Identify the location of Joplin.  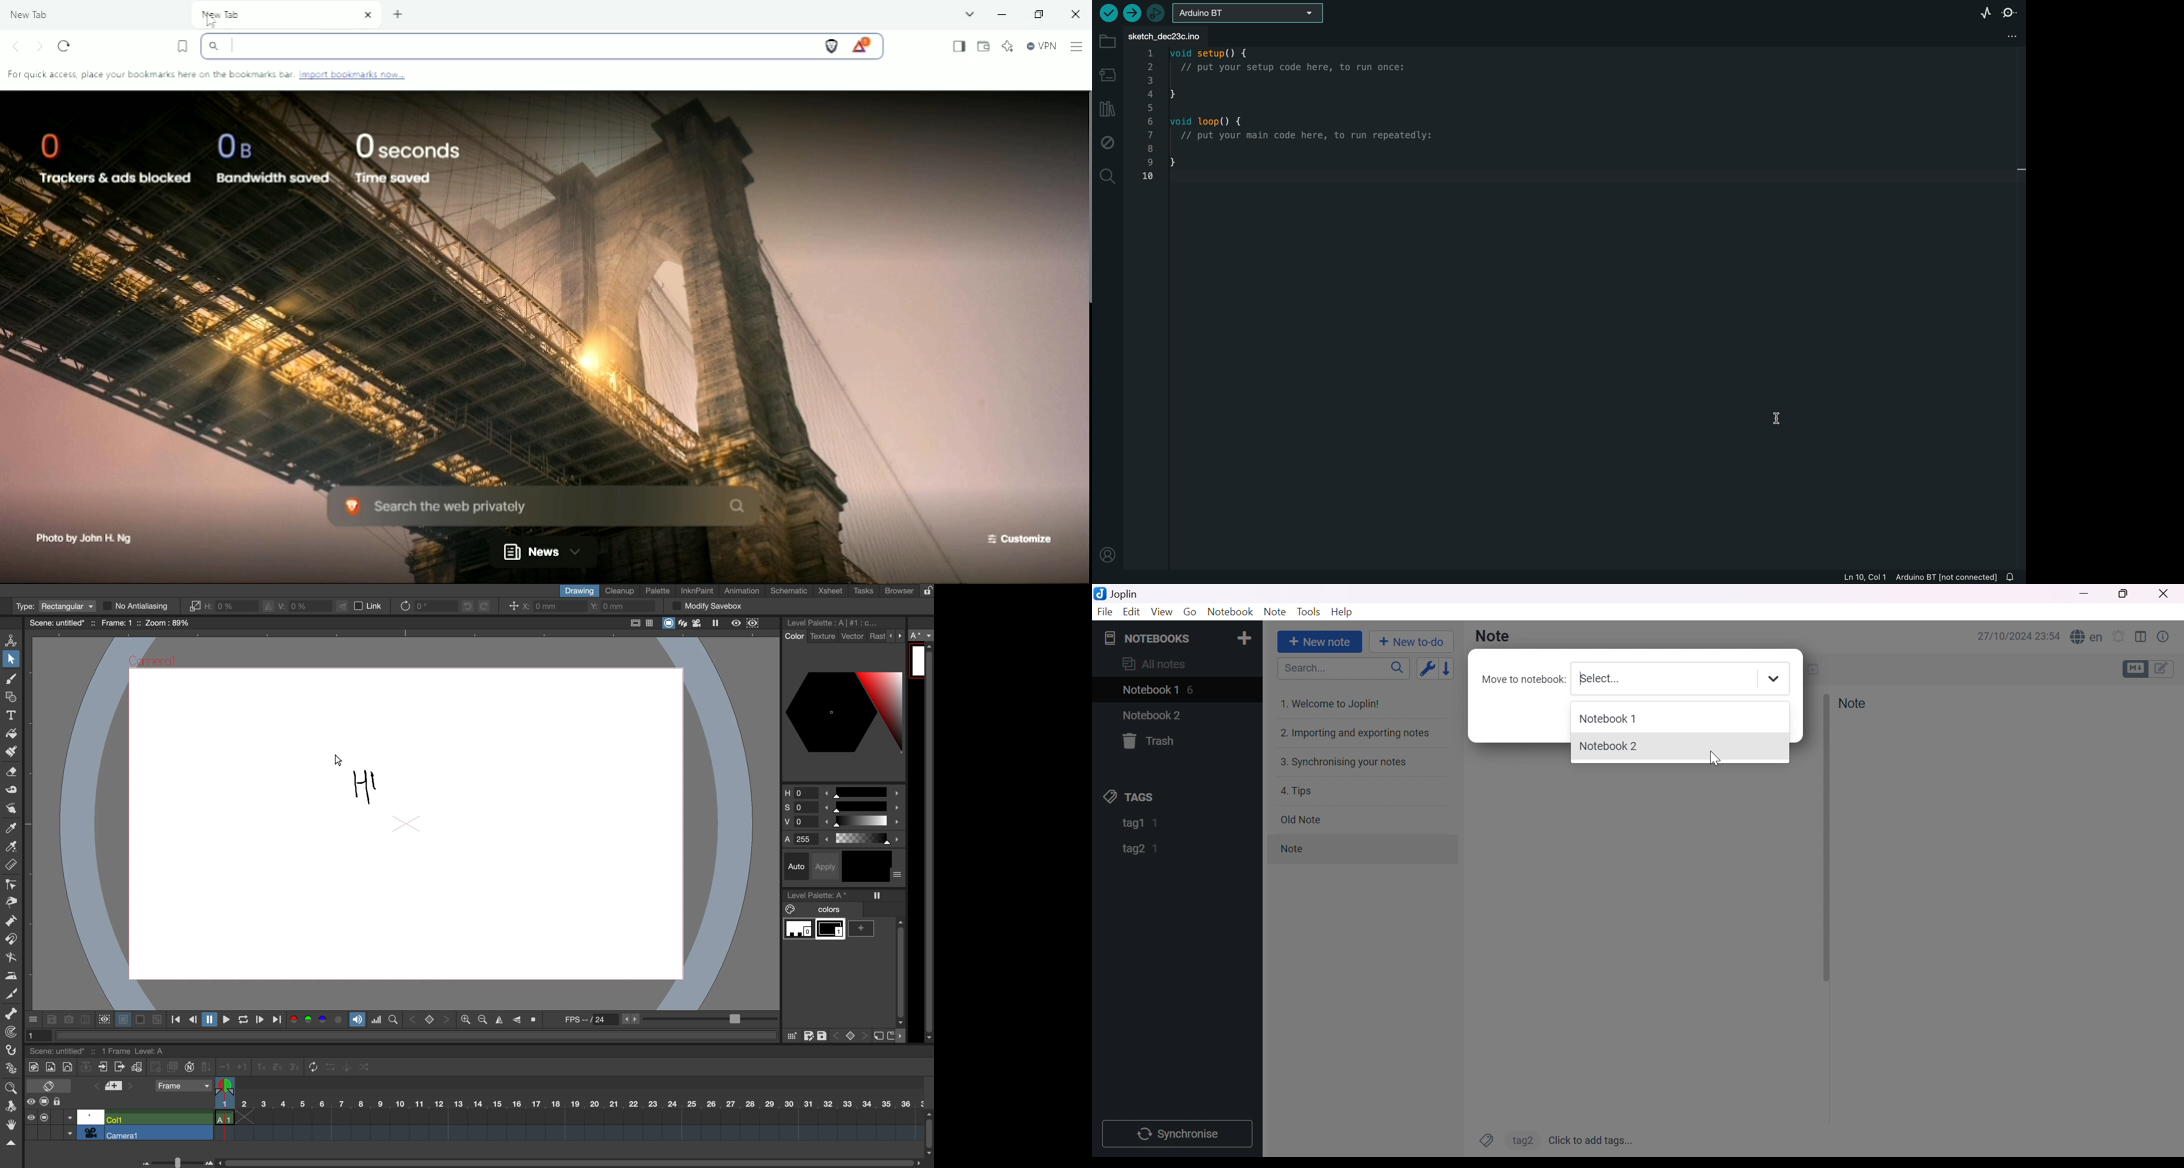
(1118, 594).